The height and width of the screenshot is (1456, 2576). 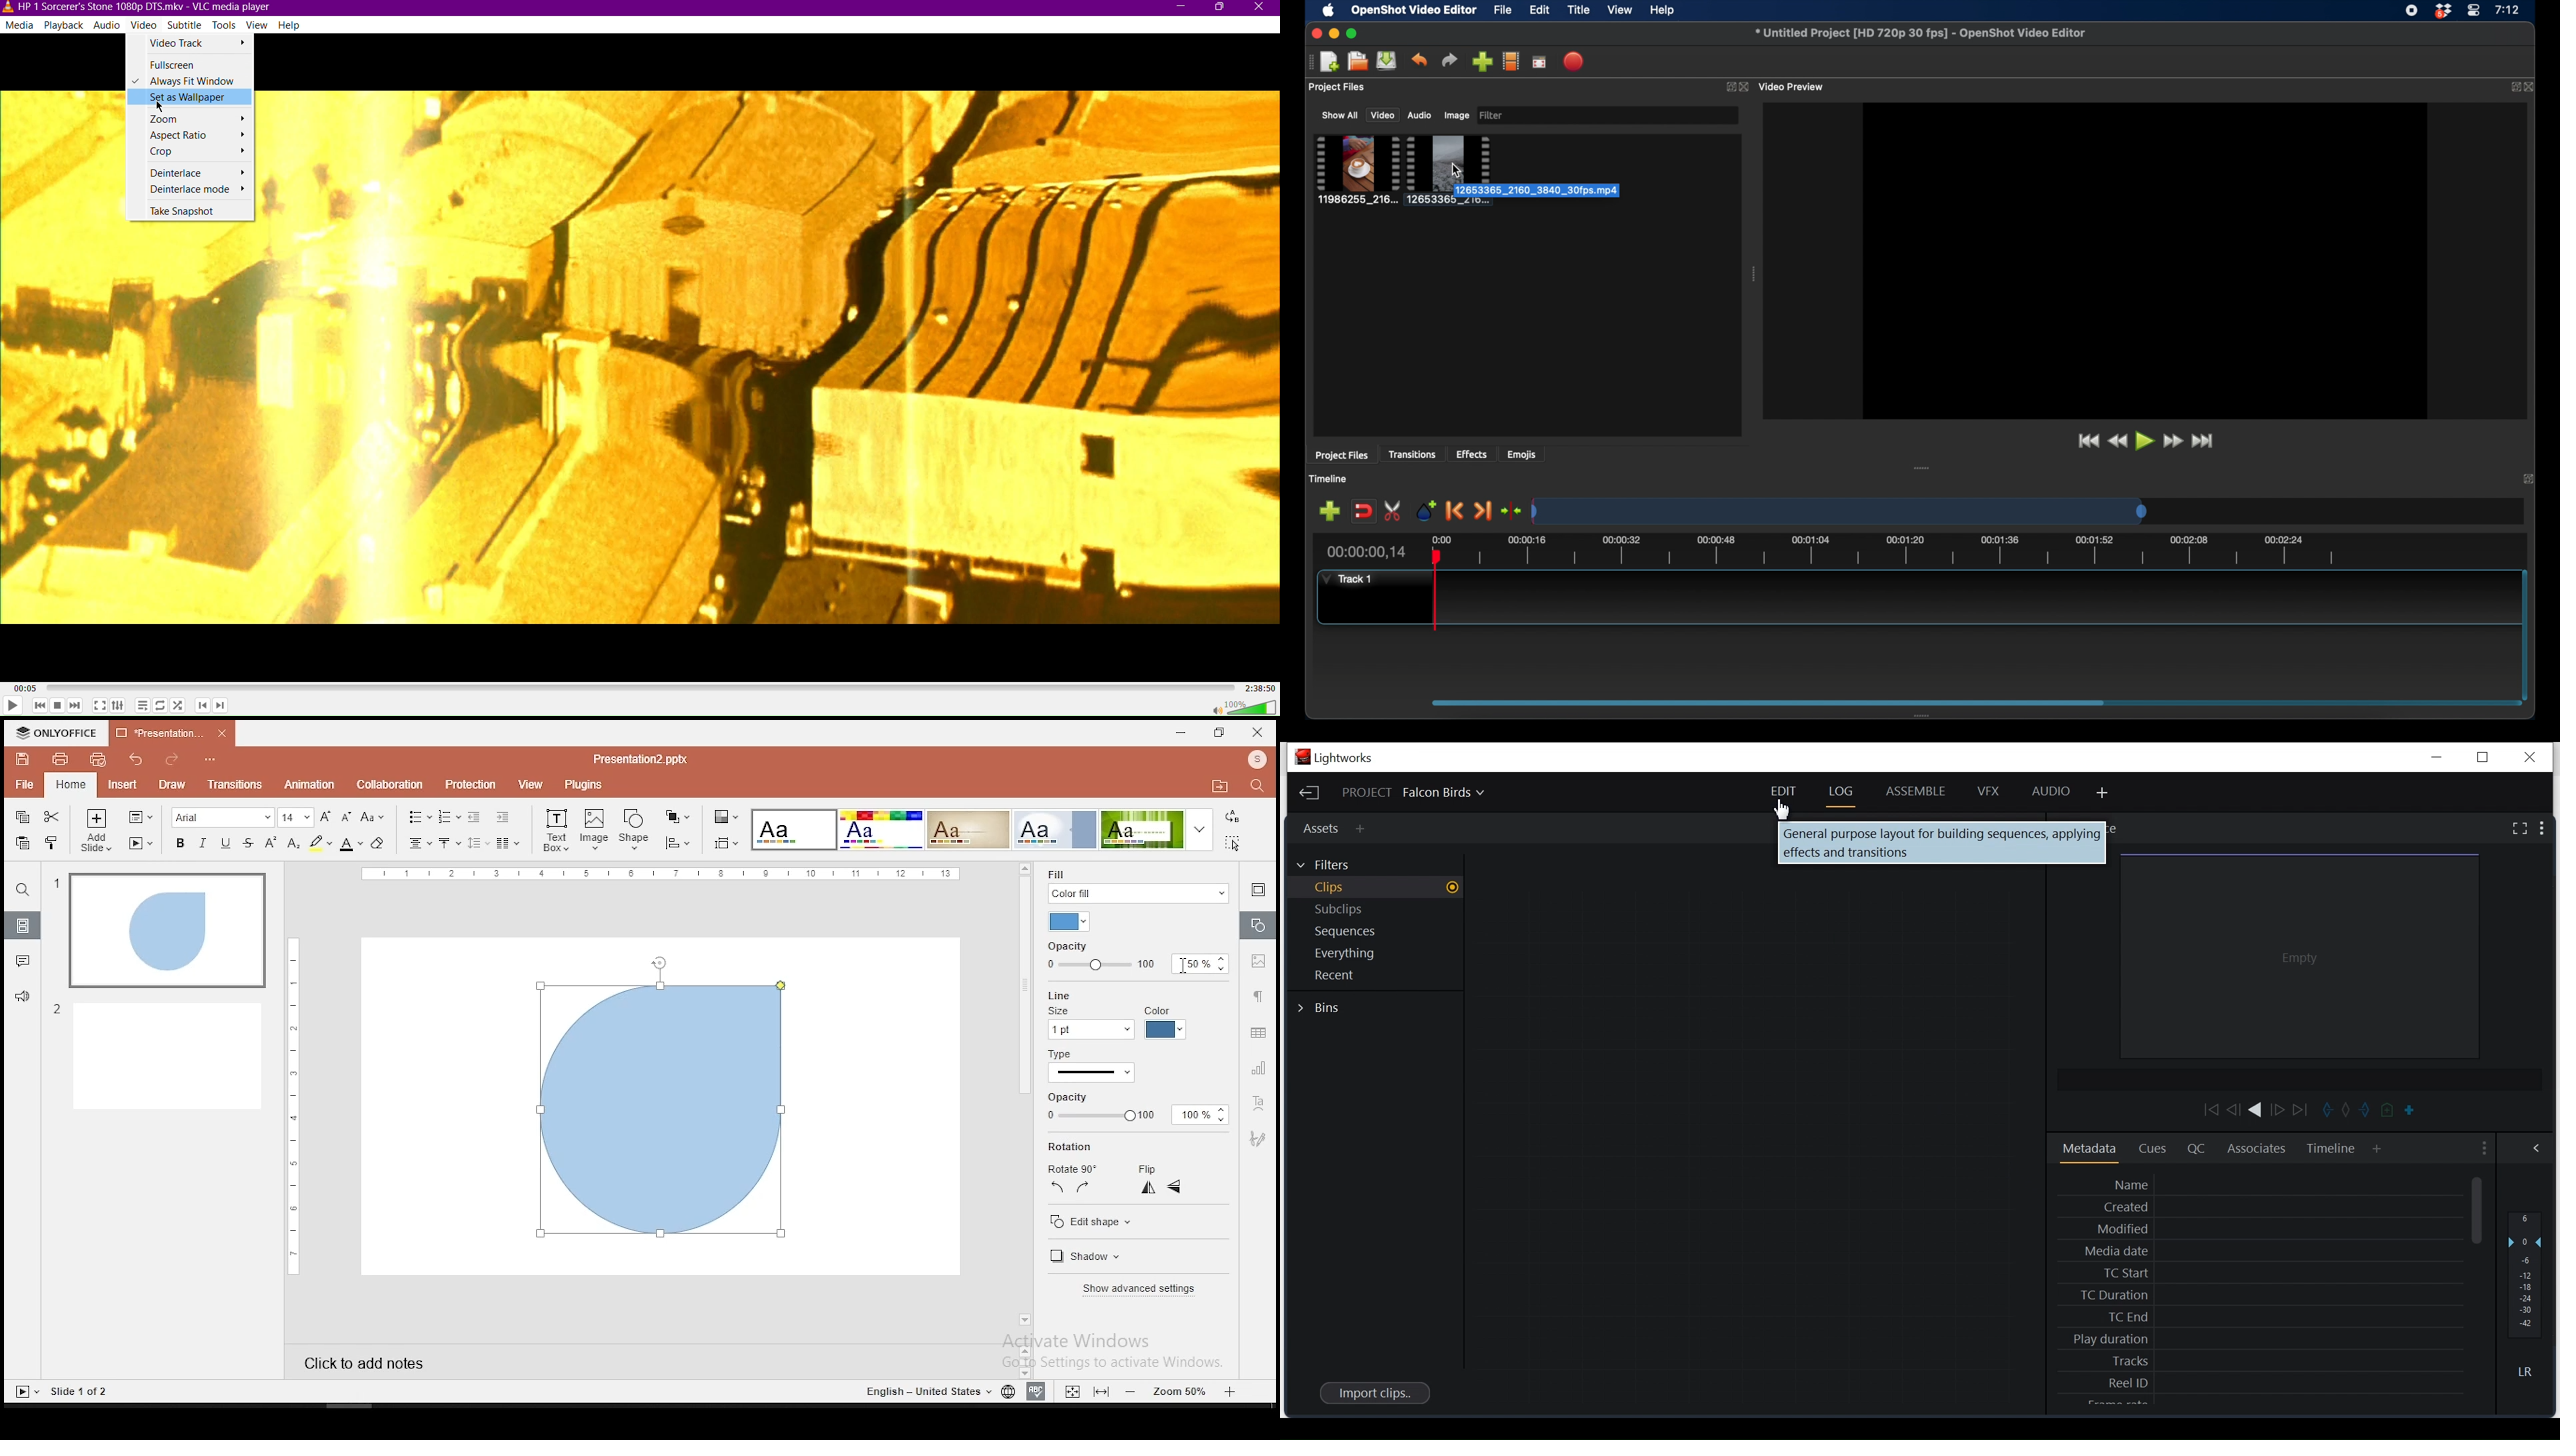 What do you see at coordinates (1257, 1034) in the screenshot?
I see `table settings` at bounding box center [1257, 1034].